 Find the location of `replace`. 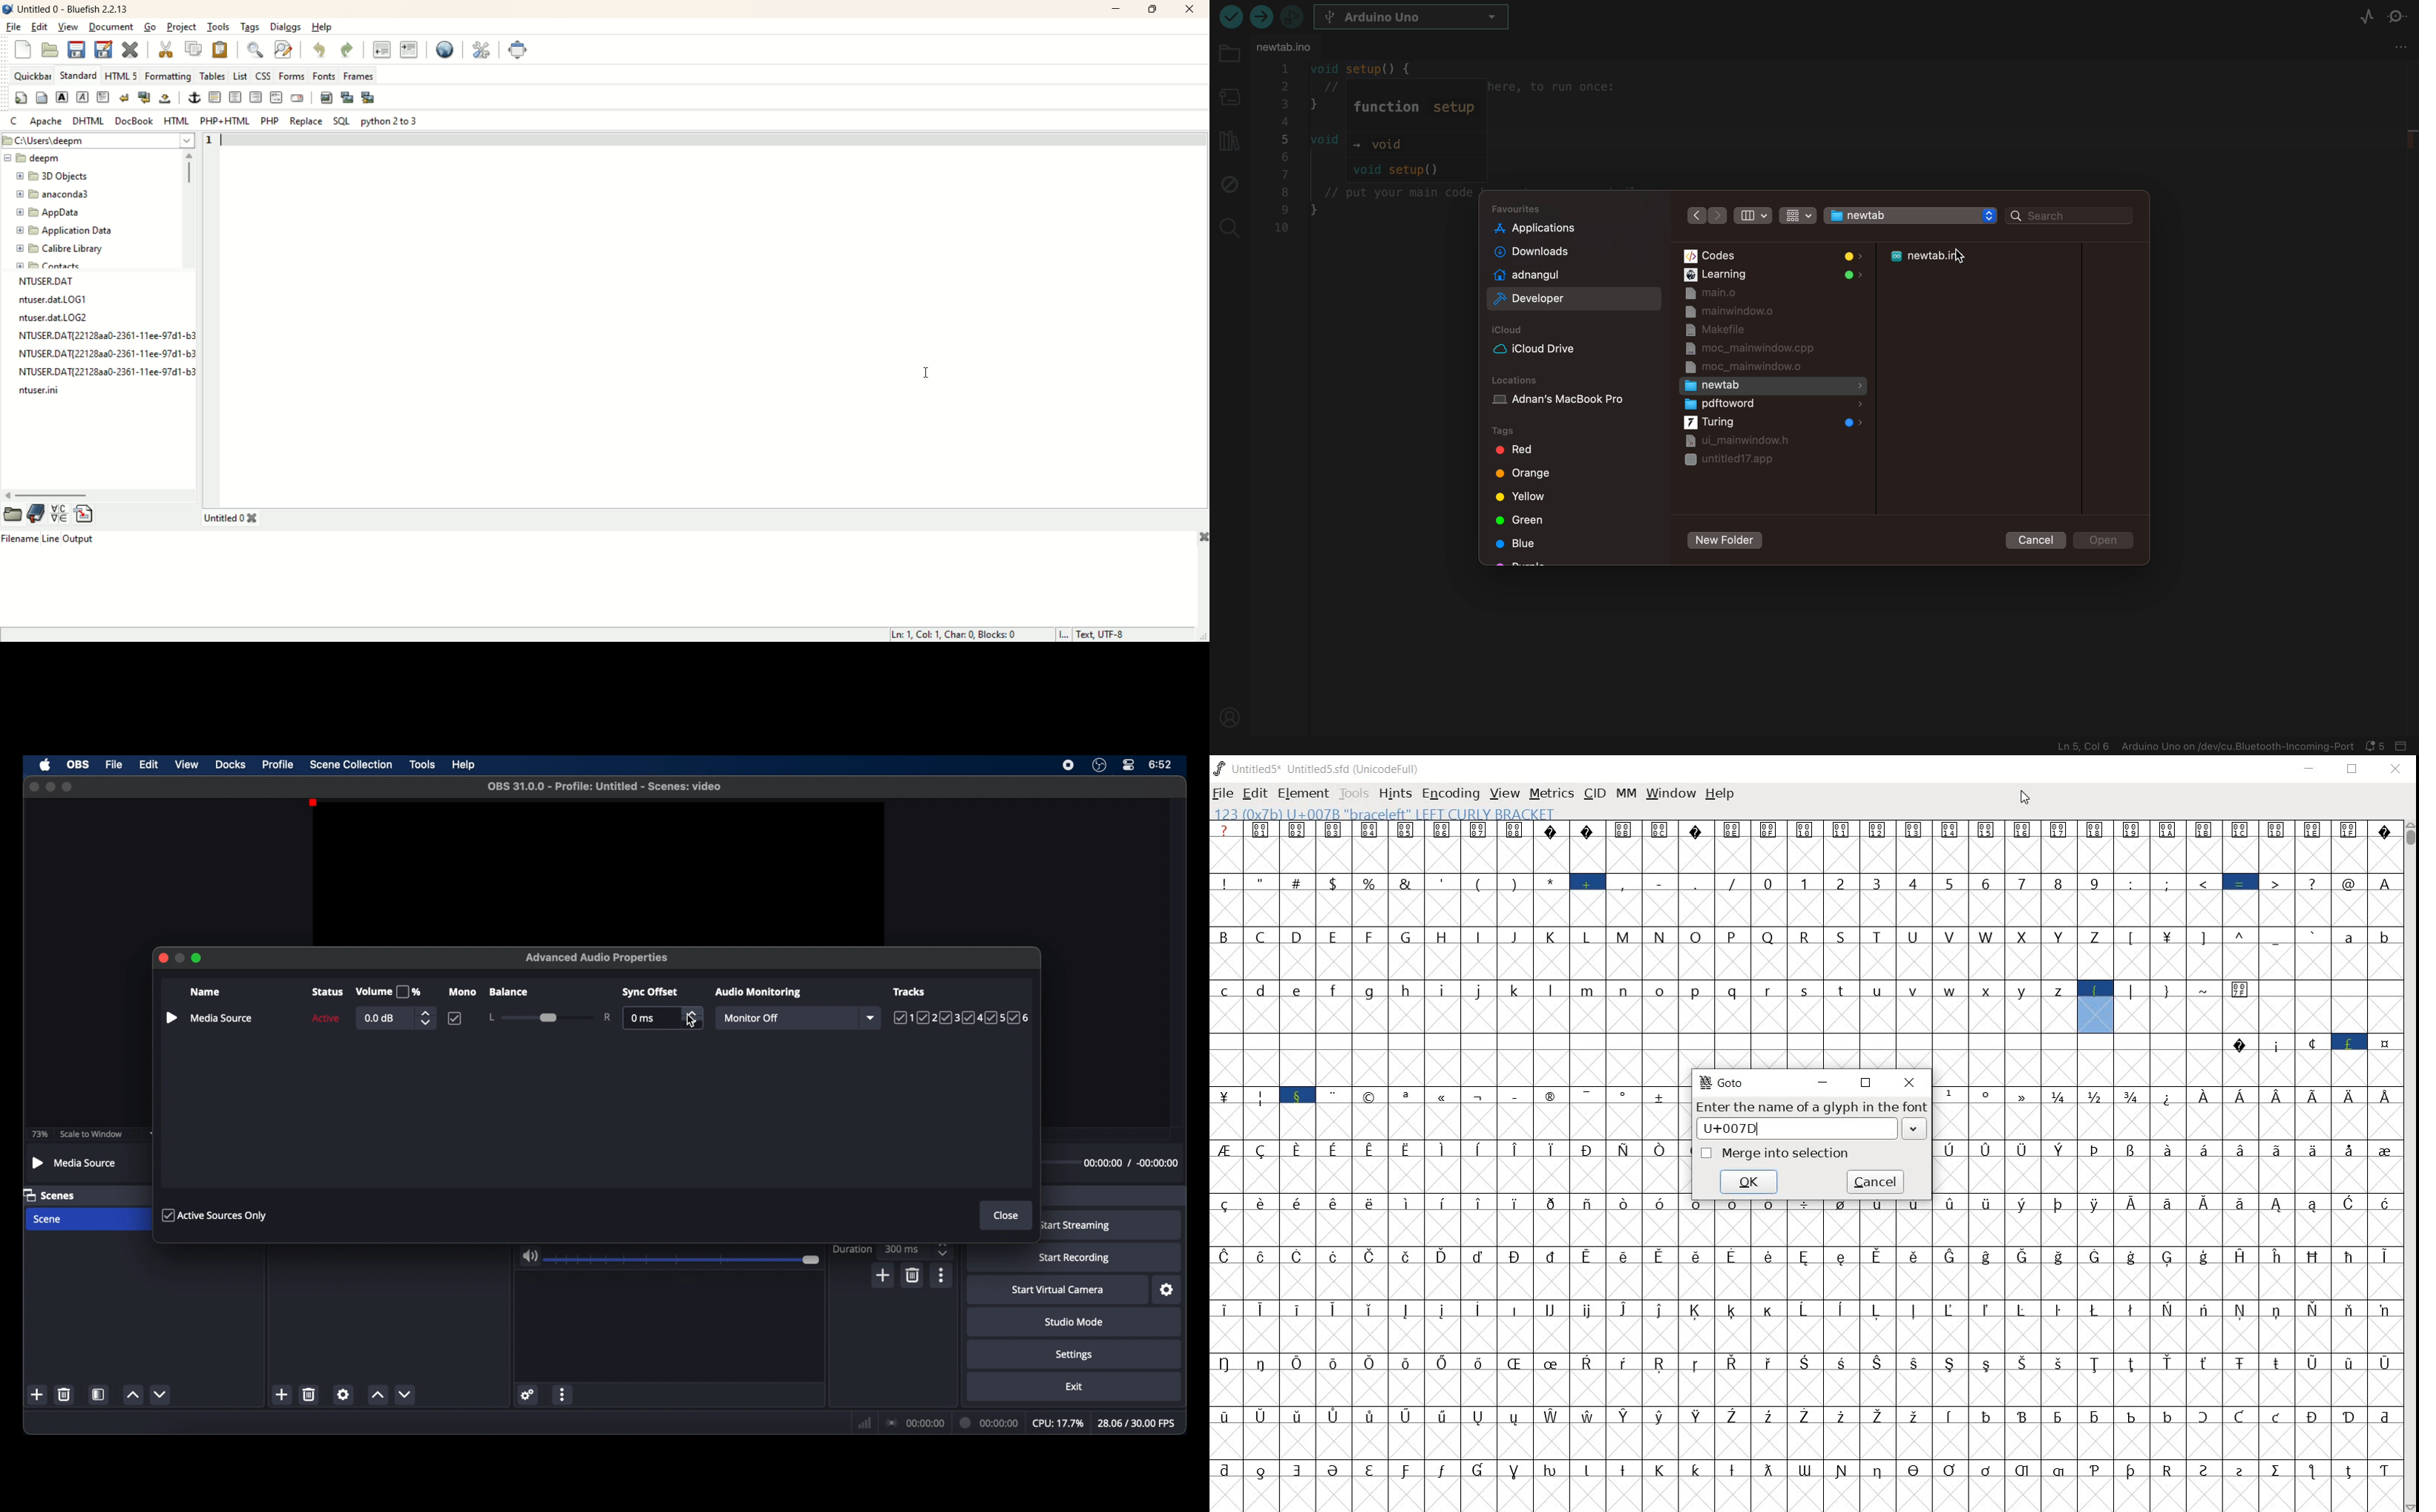

replace is located at coordinates (306, 121).